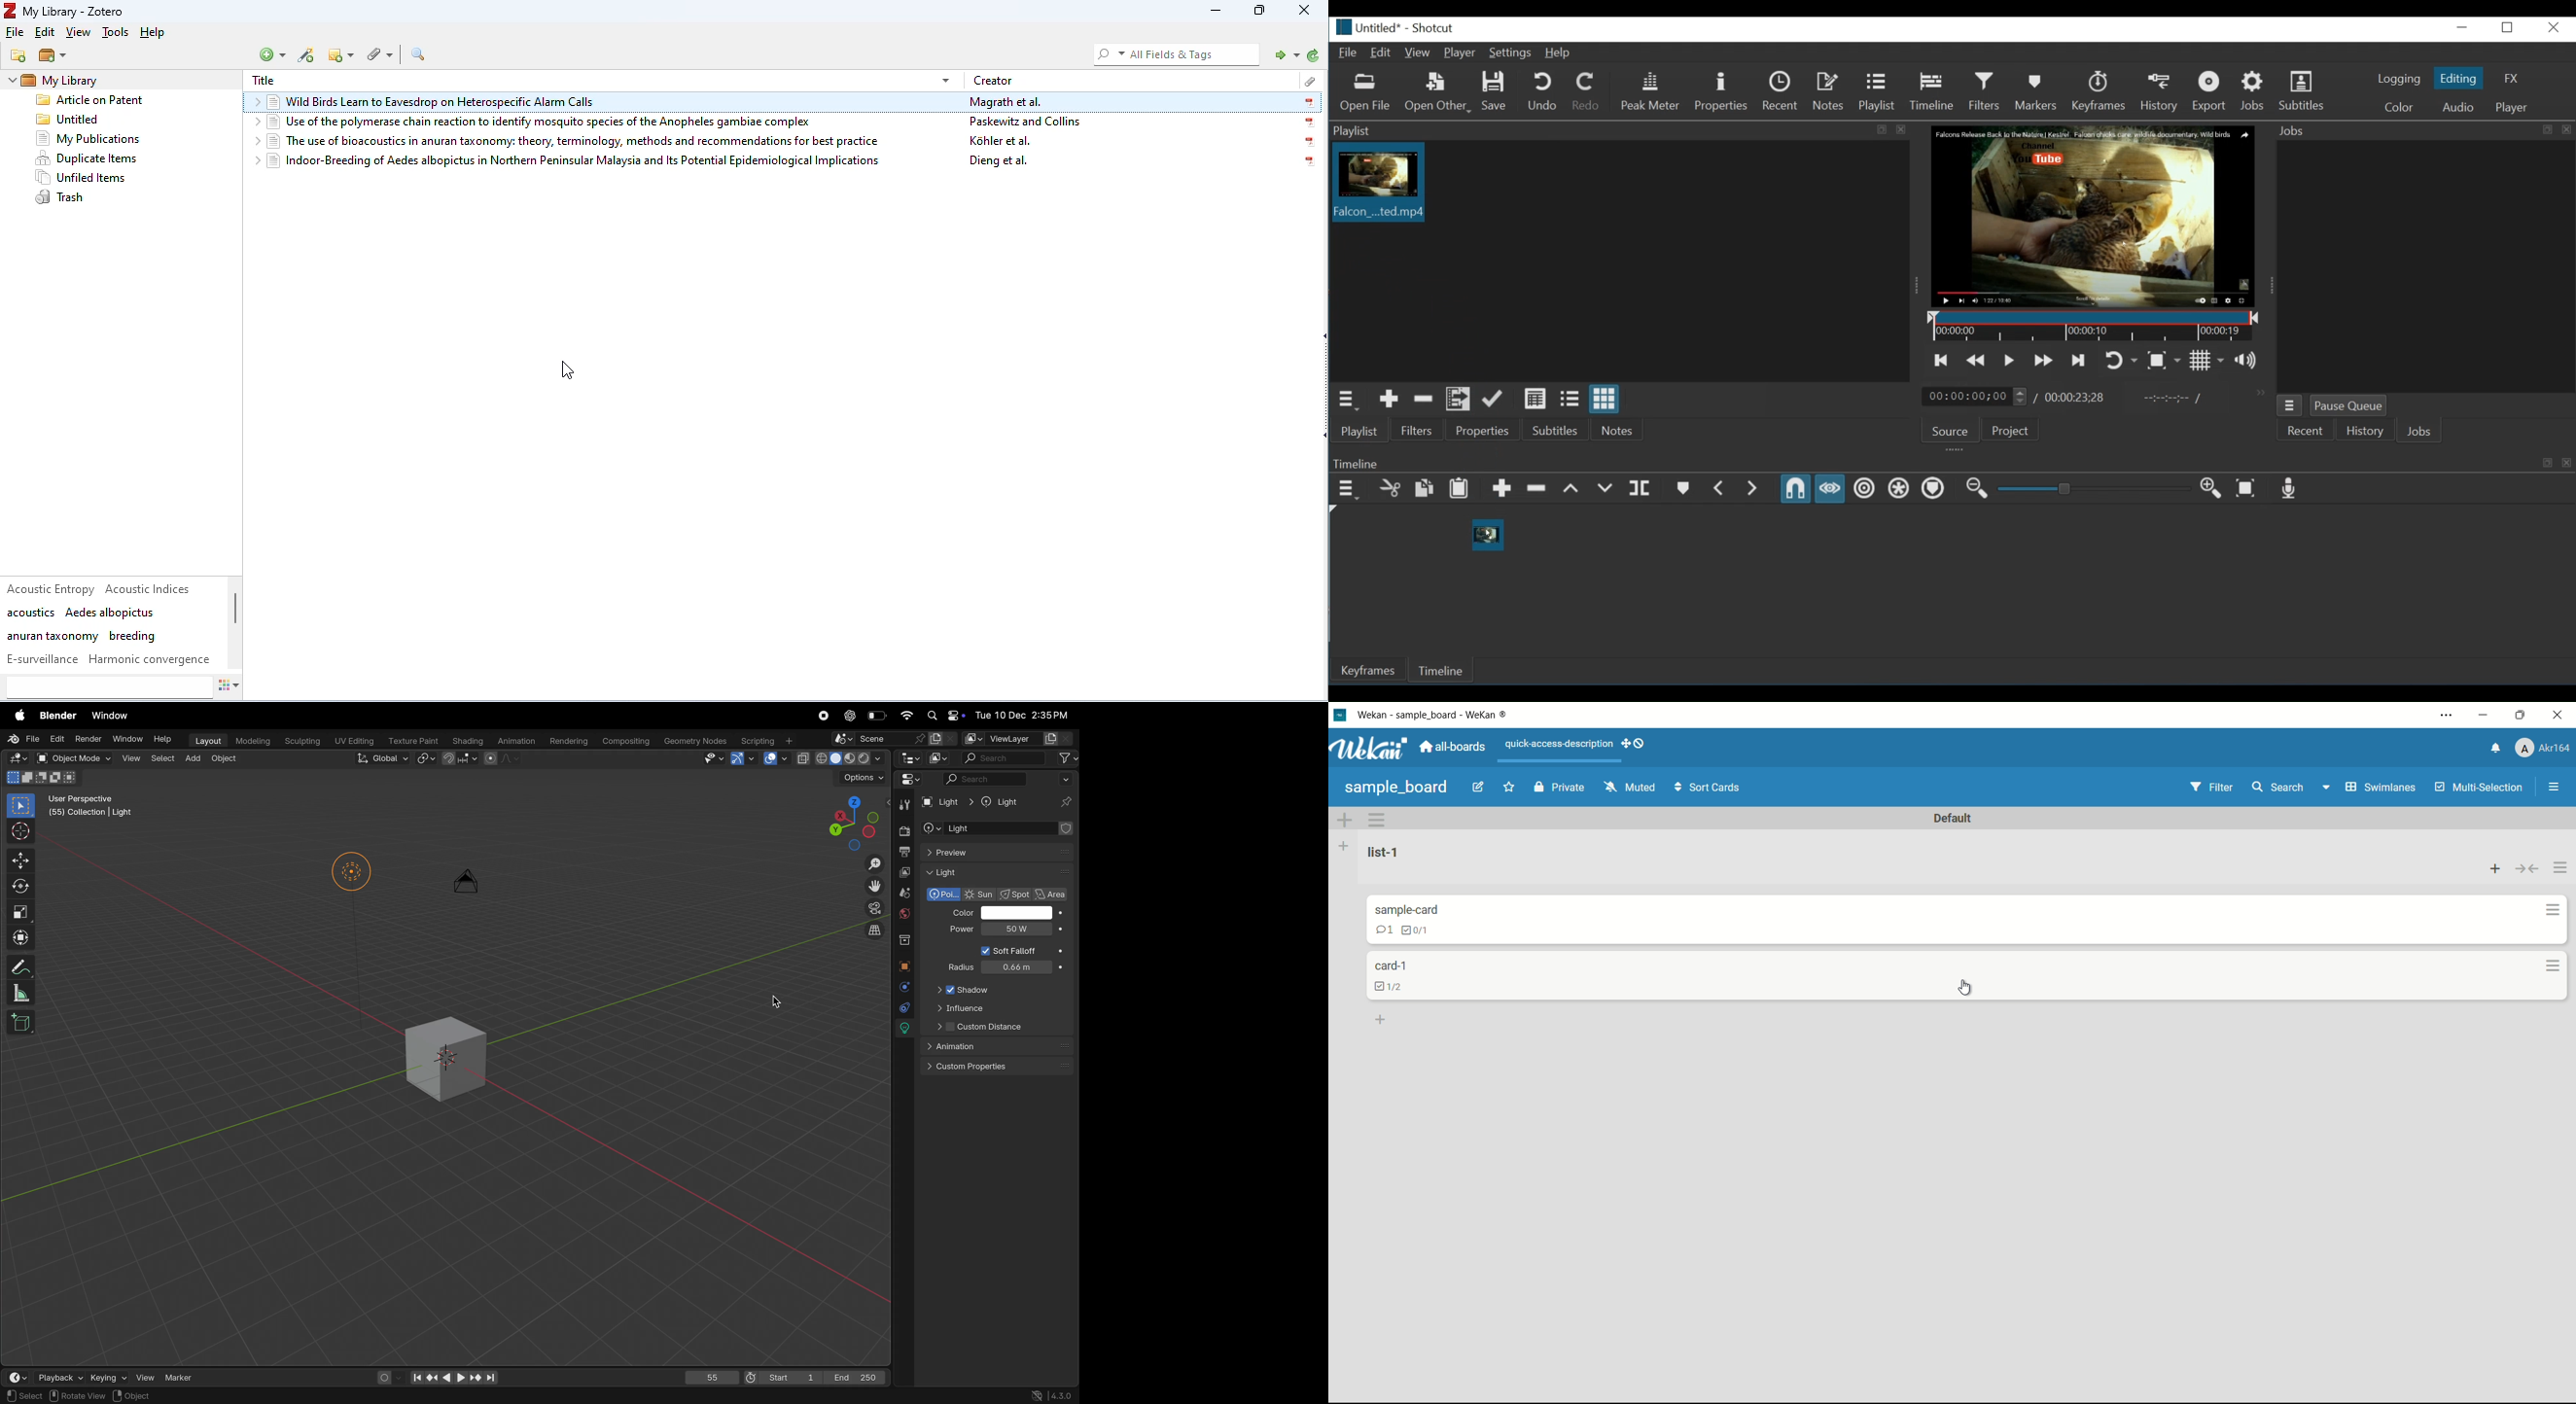 This screenshot has height=1428, width=2576. I want to click on my library, so click(84, 80).